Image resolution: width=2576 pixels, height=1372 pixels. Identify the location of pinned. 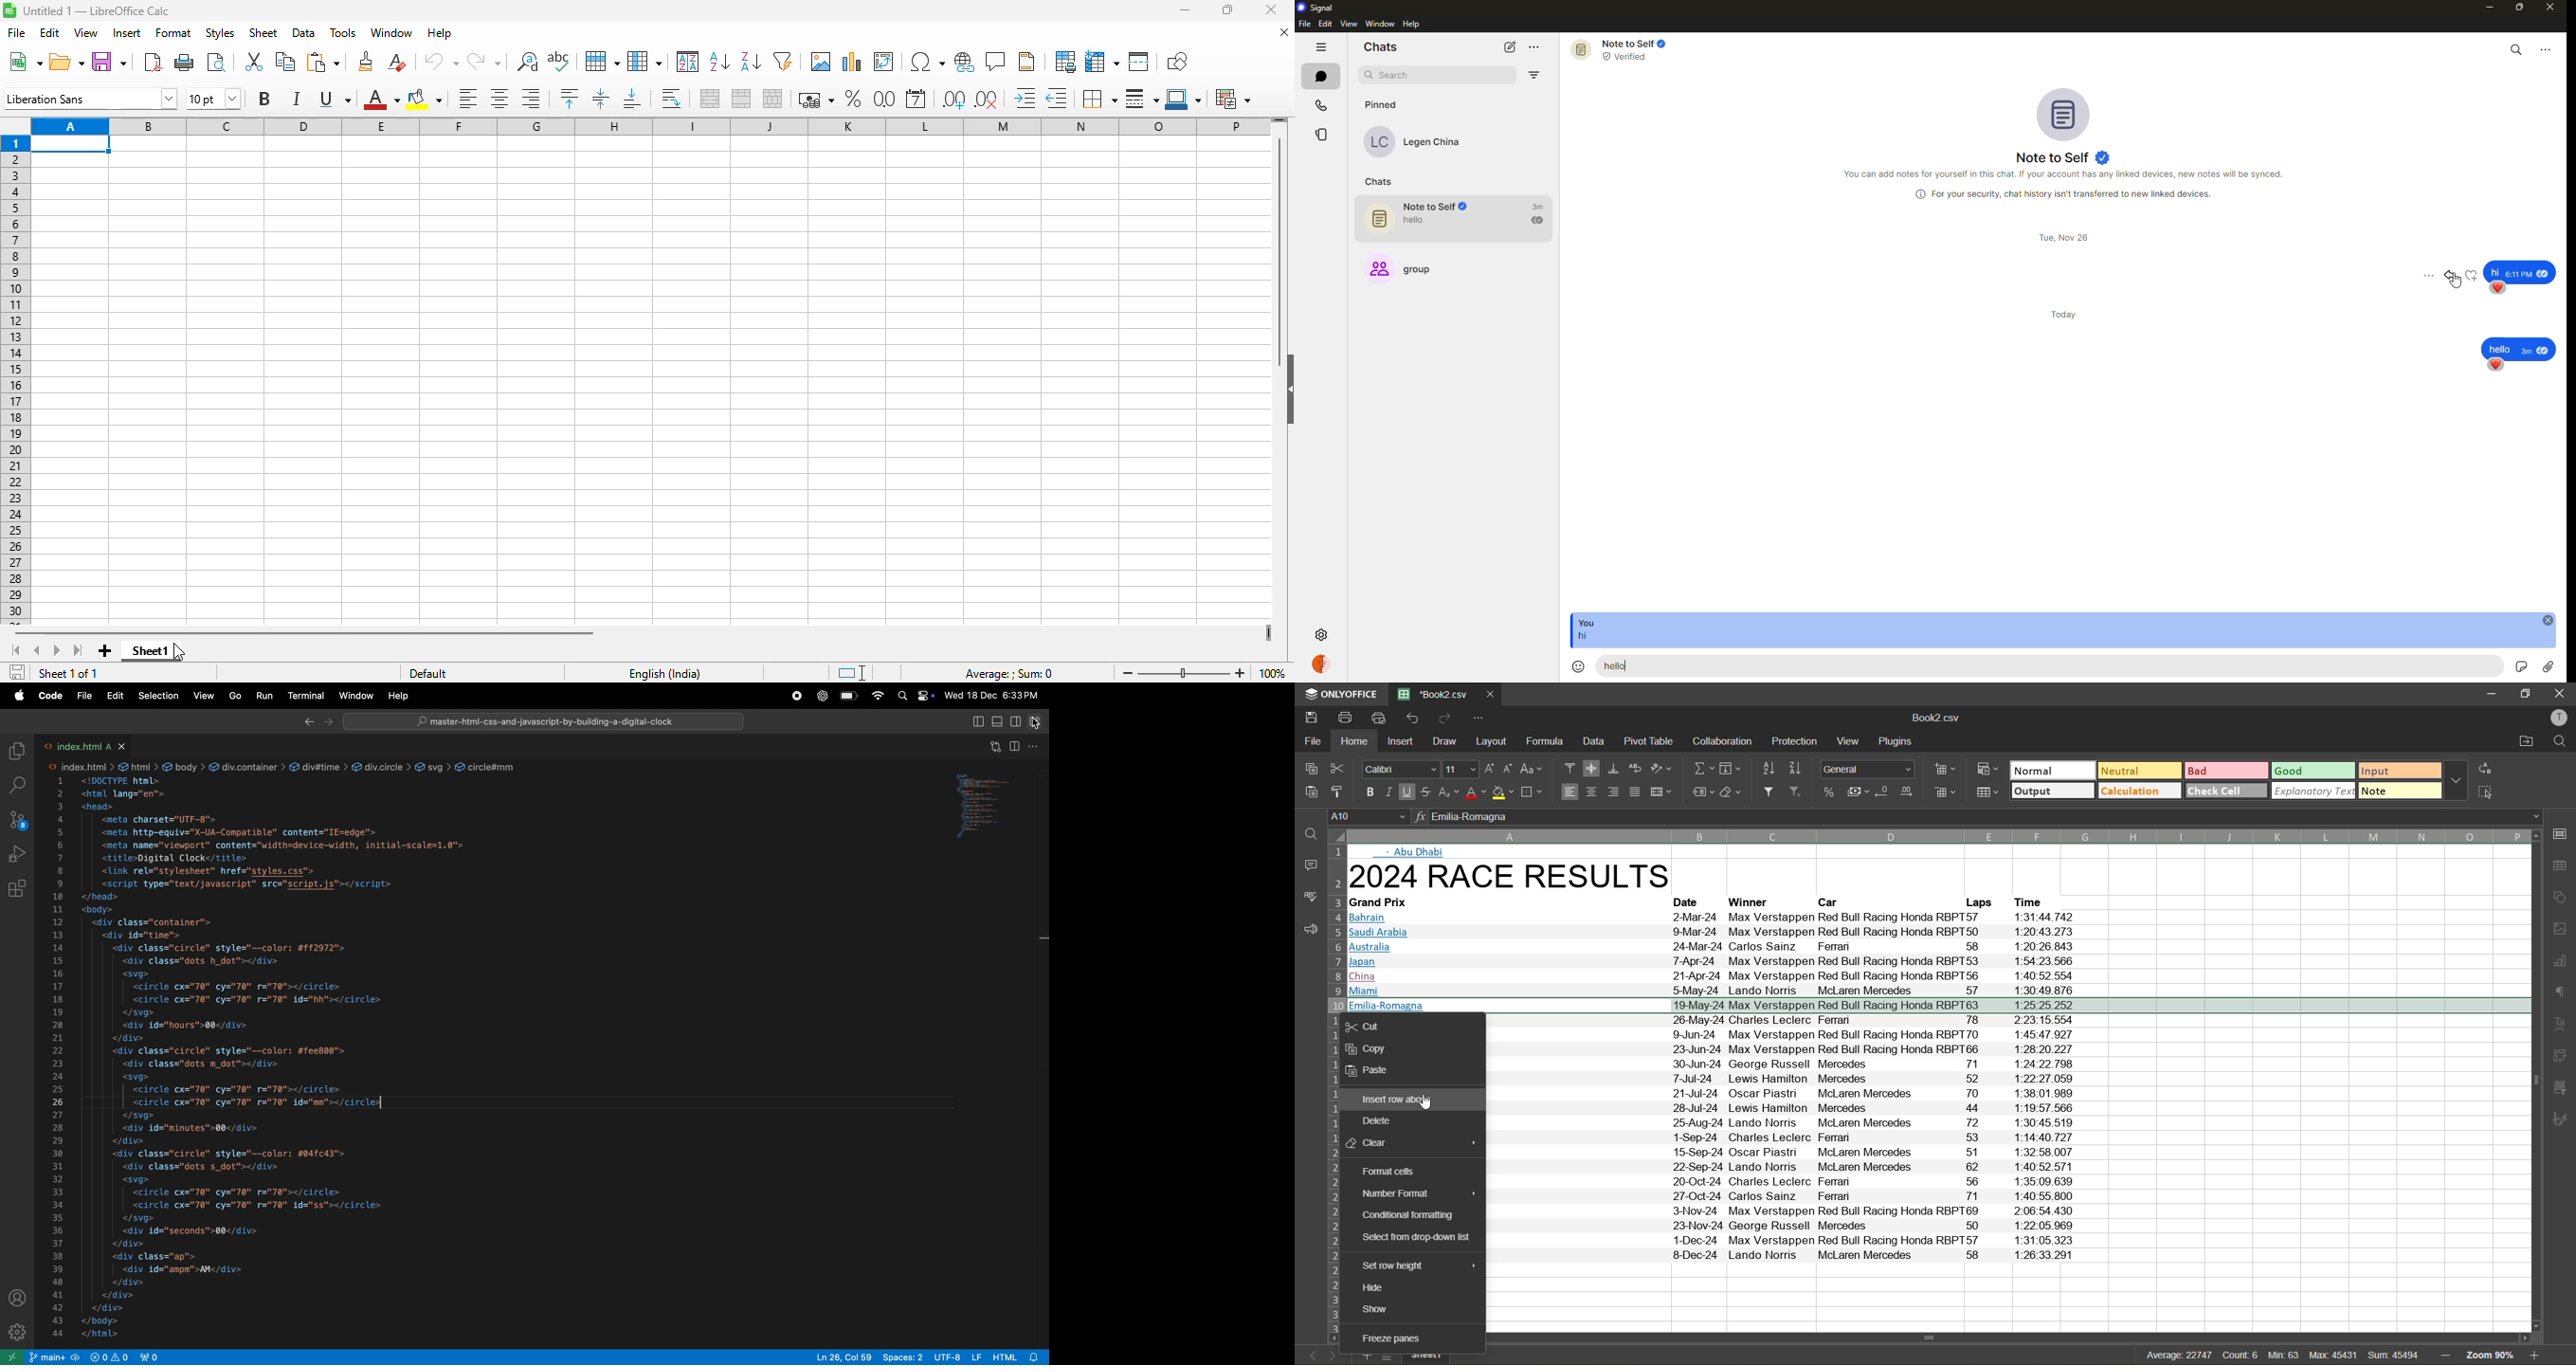
(1381, 106).